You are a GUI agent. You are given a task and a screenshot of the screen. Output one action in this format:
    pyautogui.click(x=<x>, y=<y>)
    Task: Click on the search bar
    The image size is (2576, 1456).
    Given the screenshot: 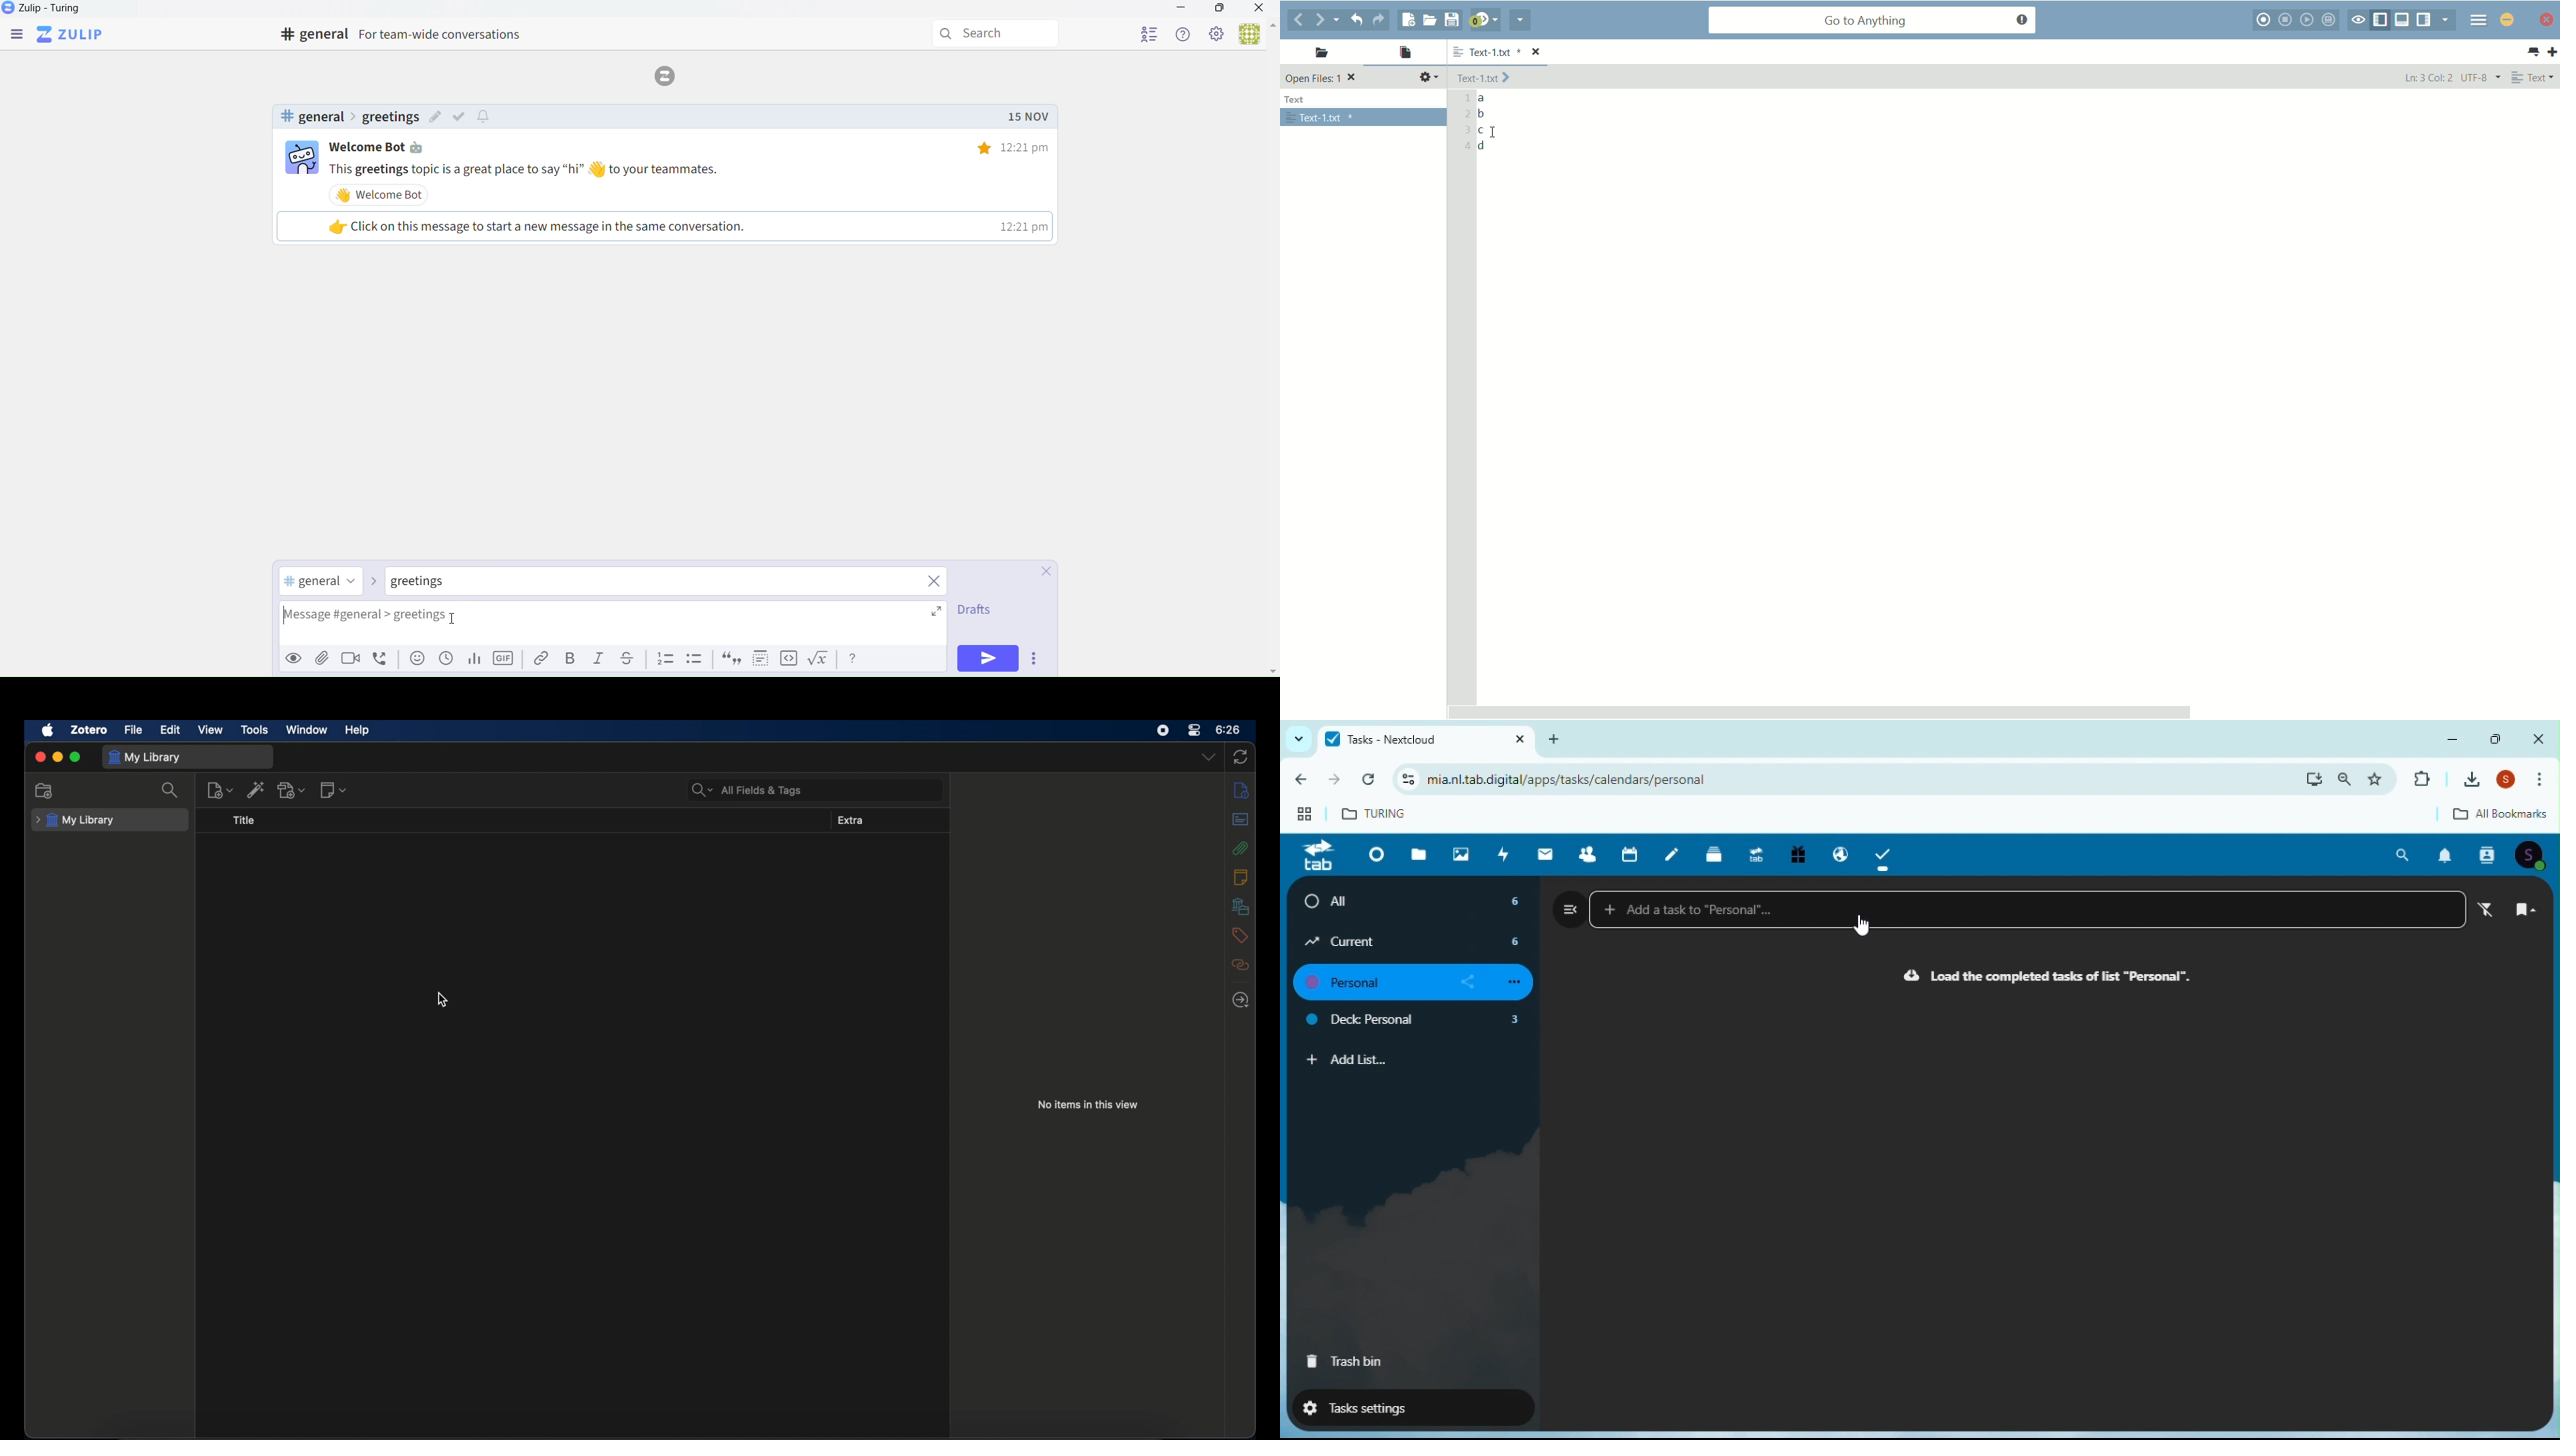 What is the action you would take?
    pyautogui.click(x=745, y=791)
    